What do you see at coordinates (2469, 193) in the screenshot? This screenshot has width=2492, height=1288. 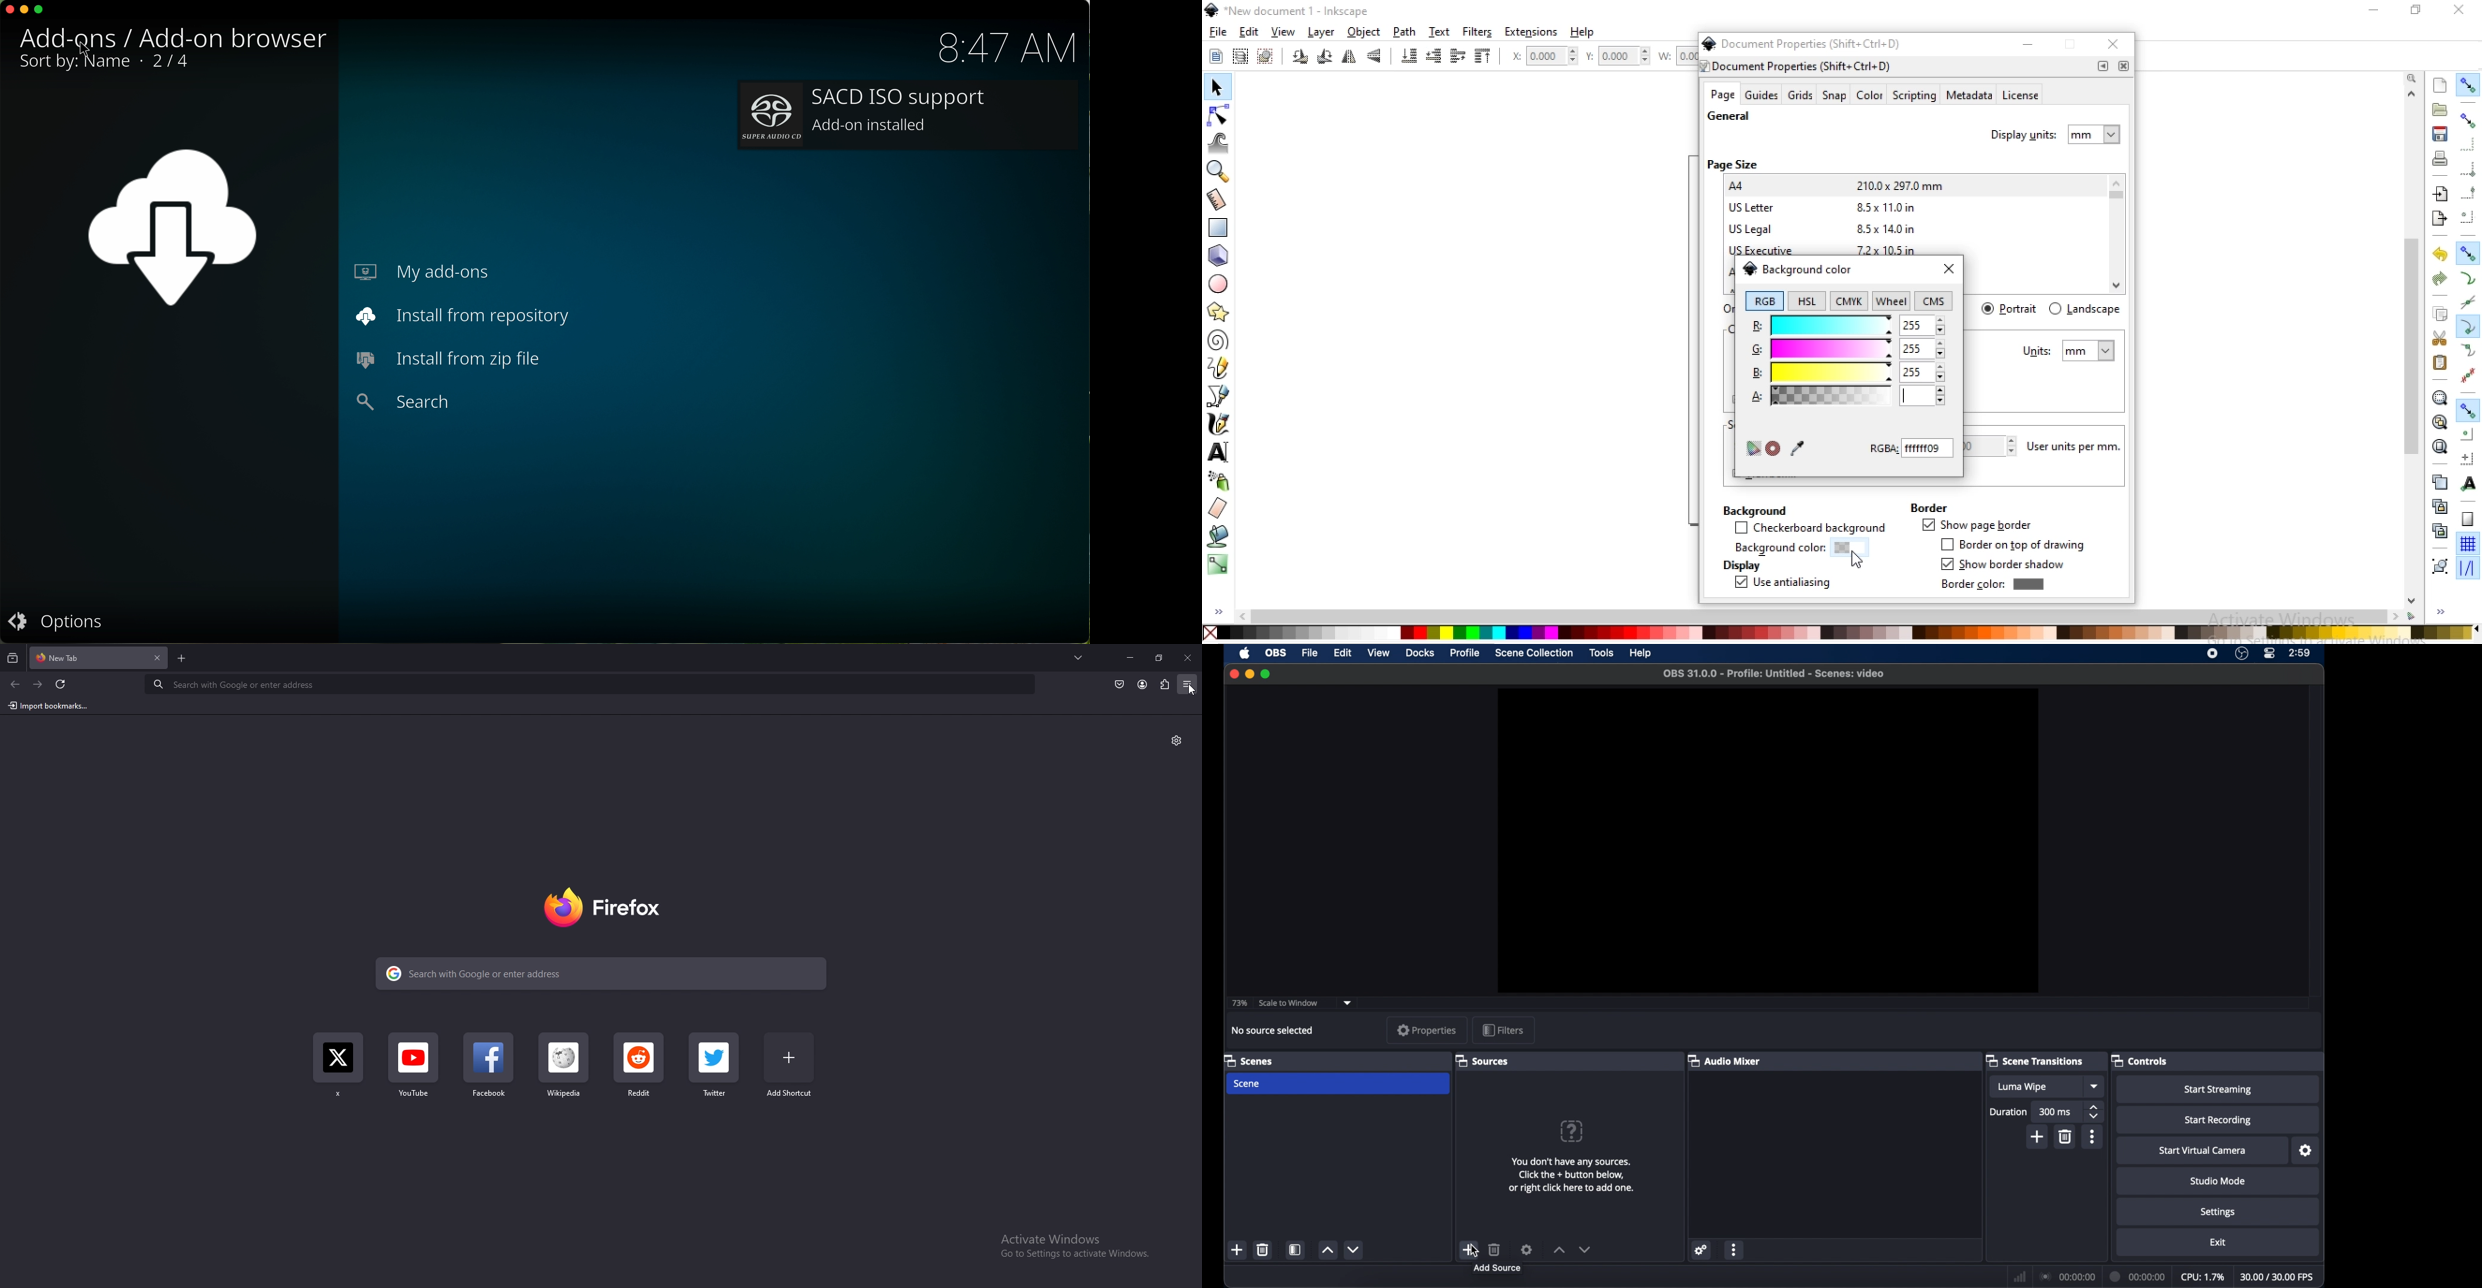 I see `snap midpoints of bounding box edges` at bounding box center [2469, 193].